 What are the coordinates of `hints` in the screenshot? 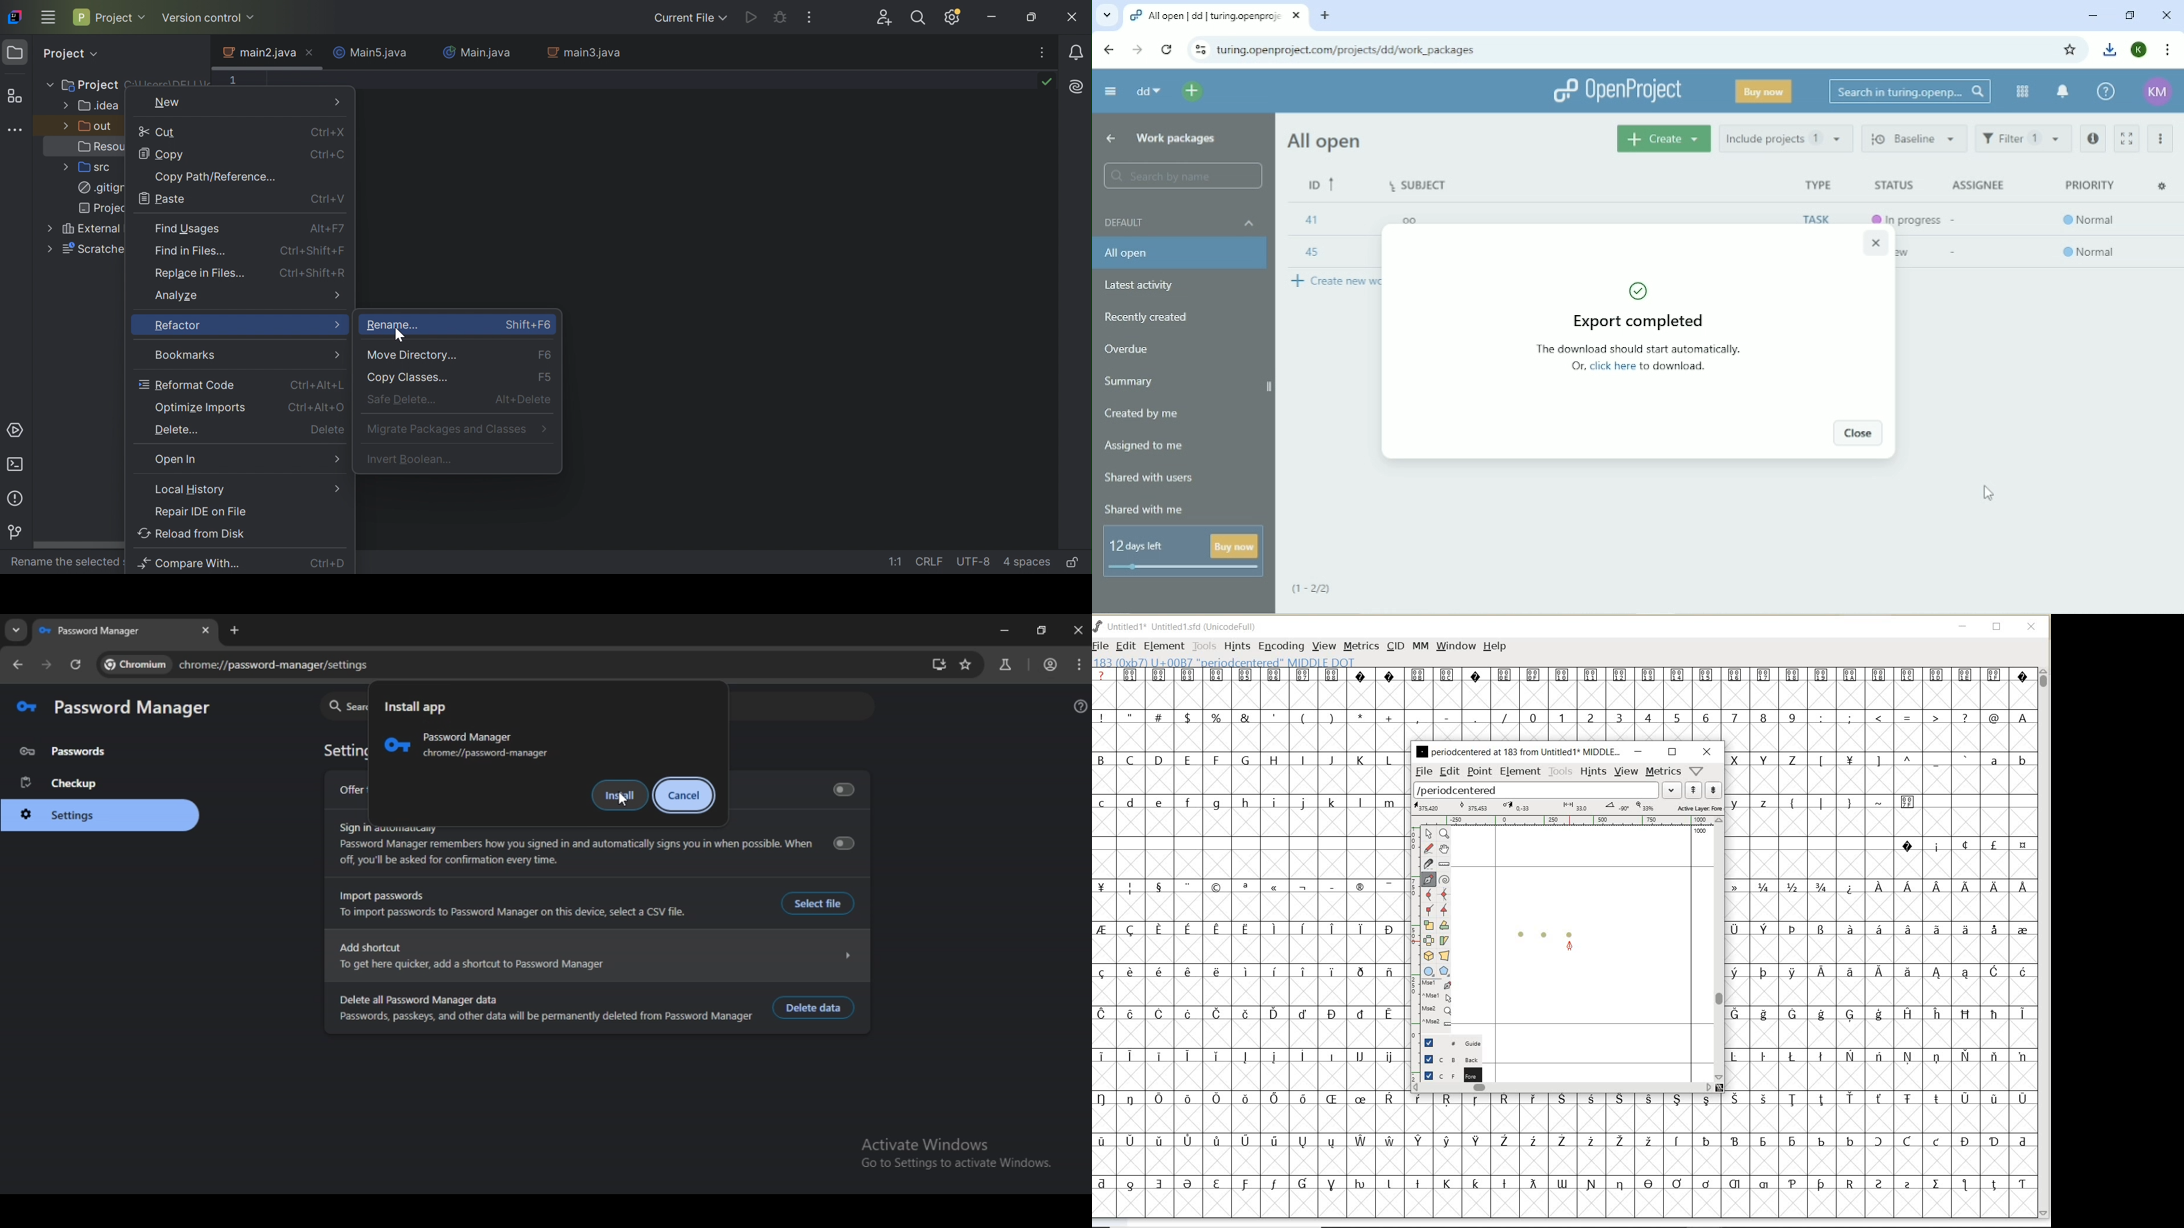 It's located at (1594, 771).